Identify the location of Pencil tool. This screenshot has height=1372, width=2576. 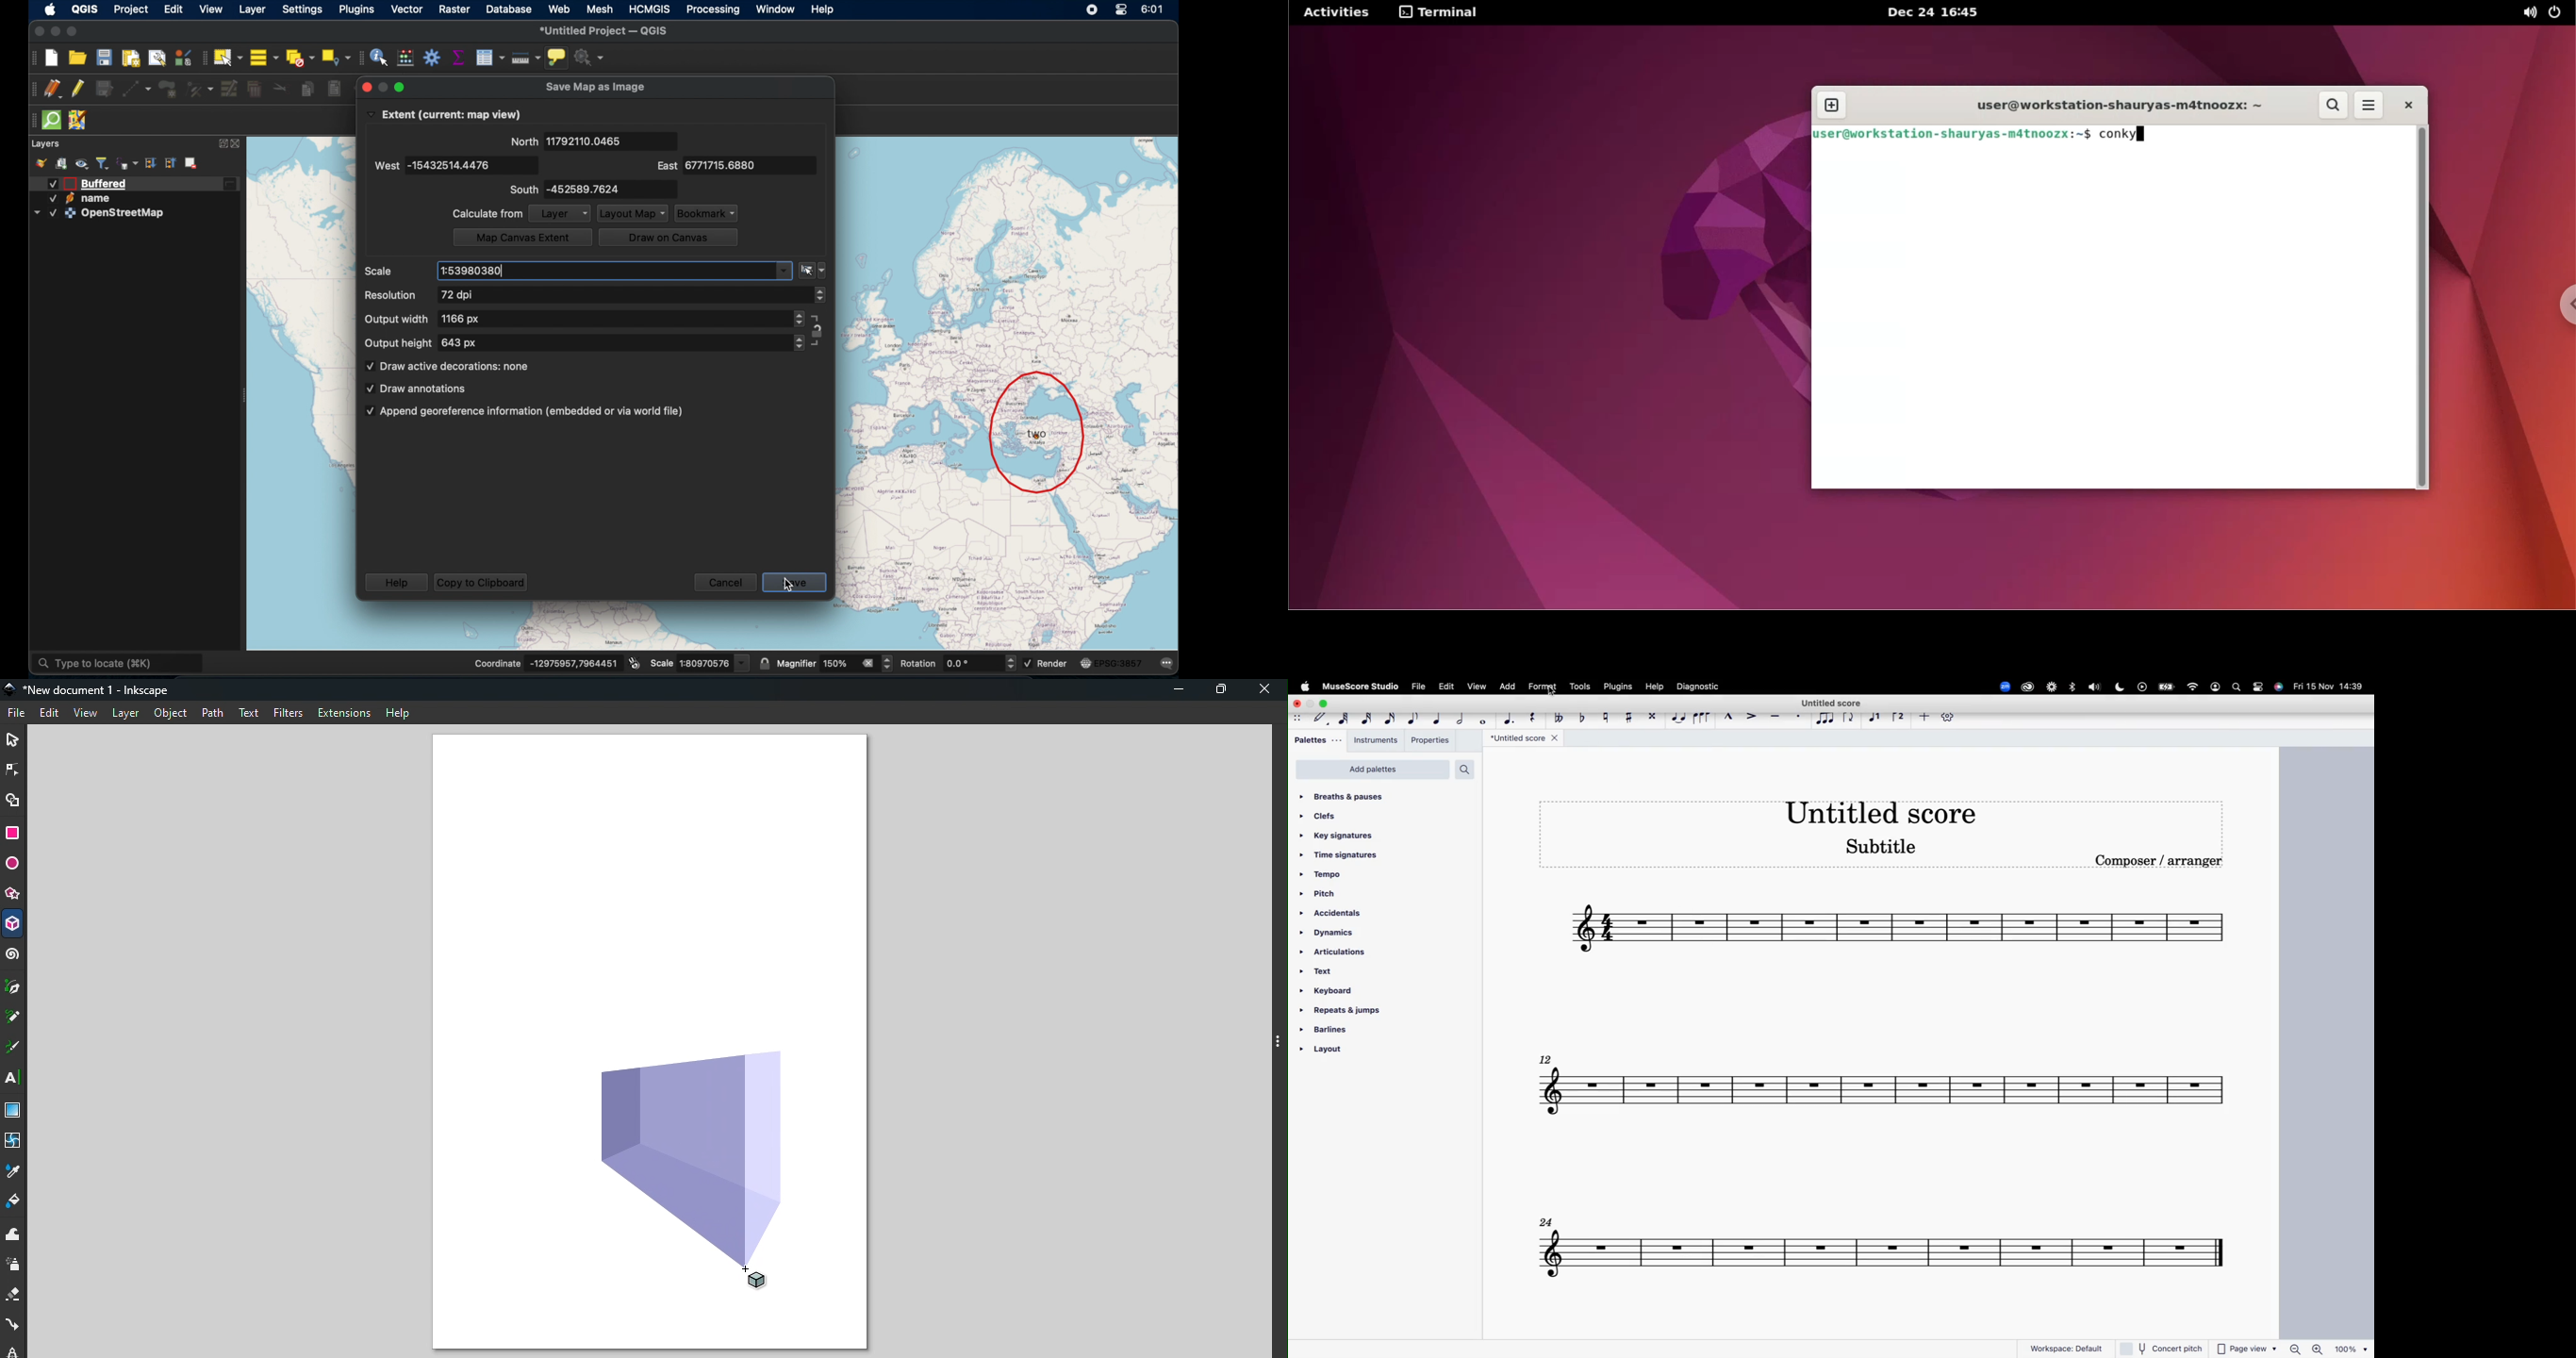
(15, 1017).